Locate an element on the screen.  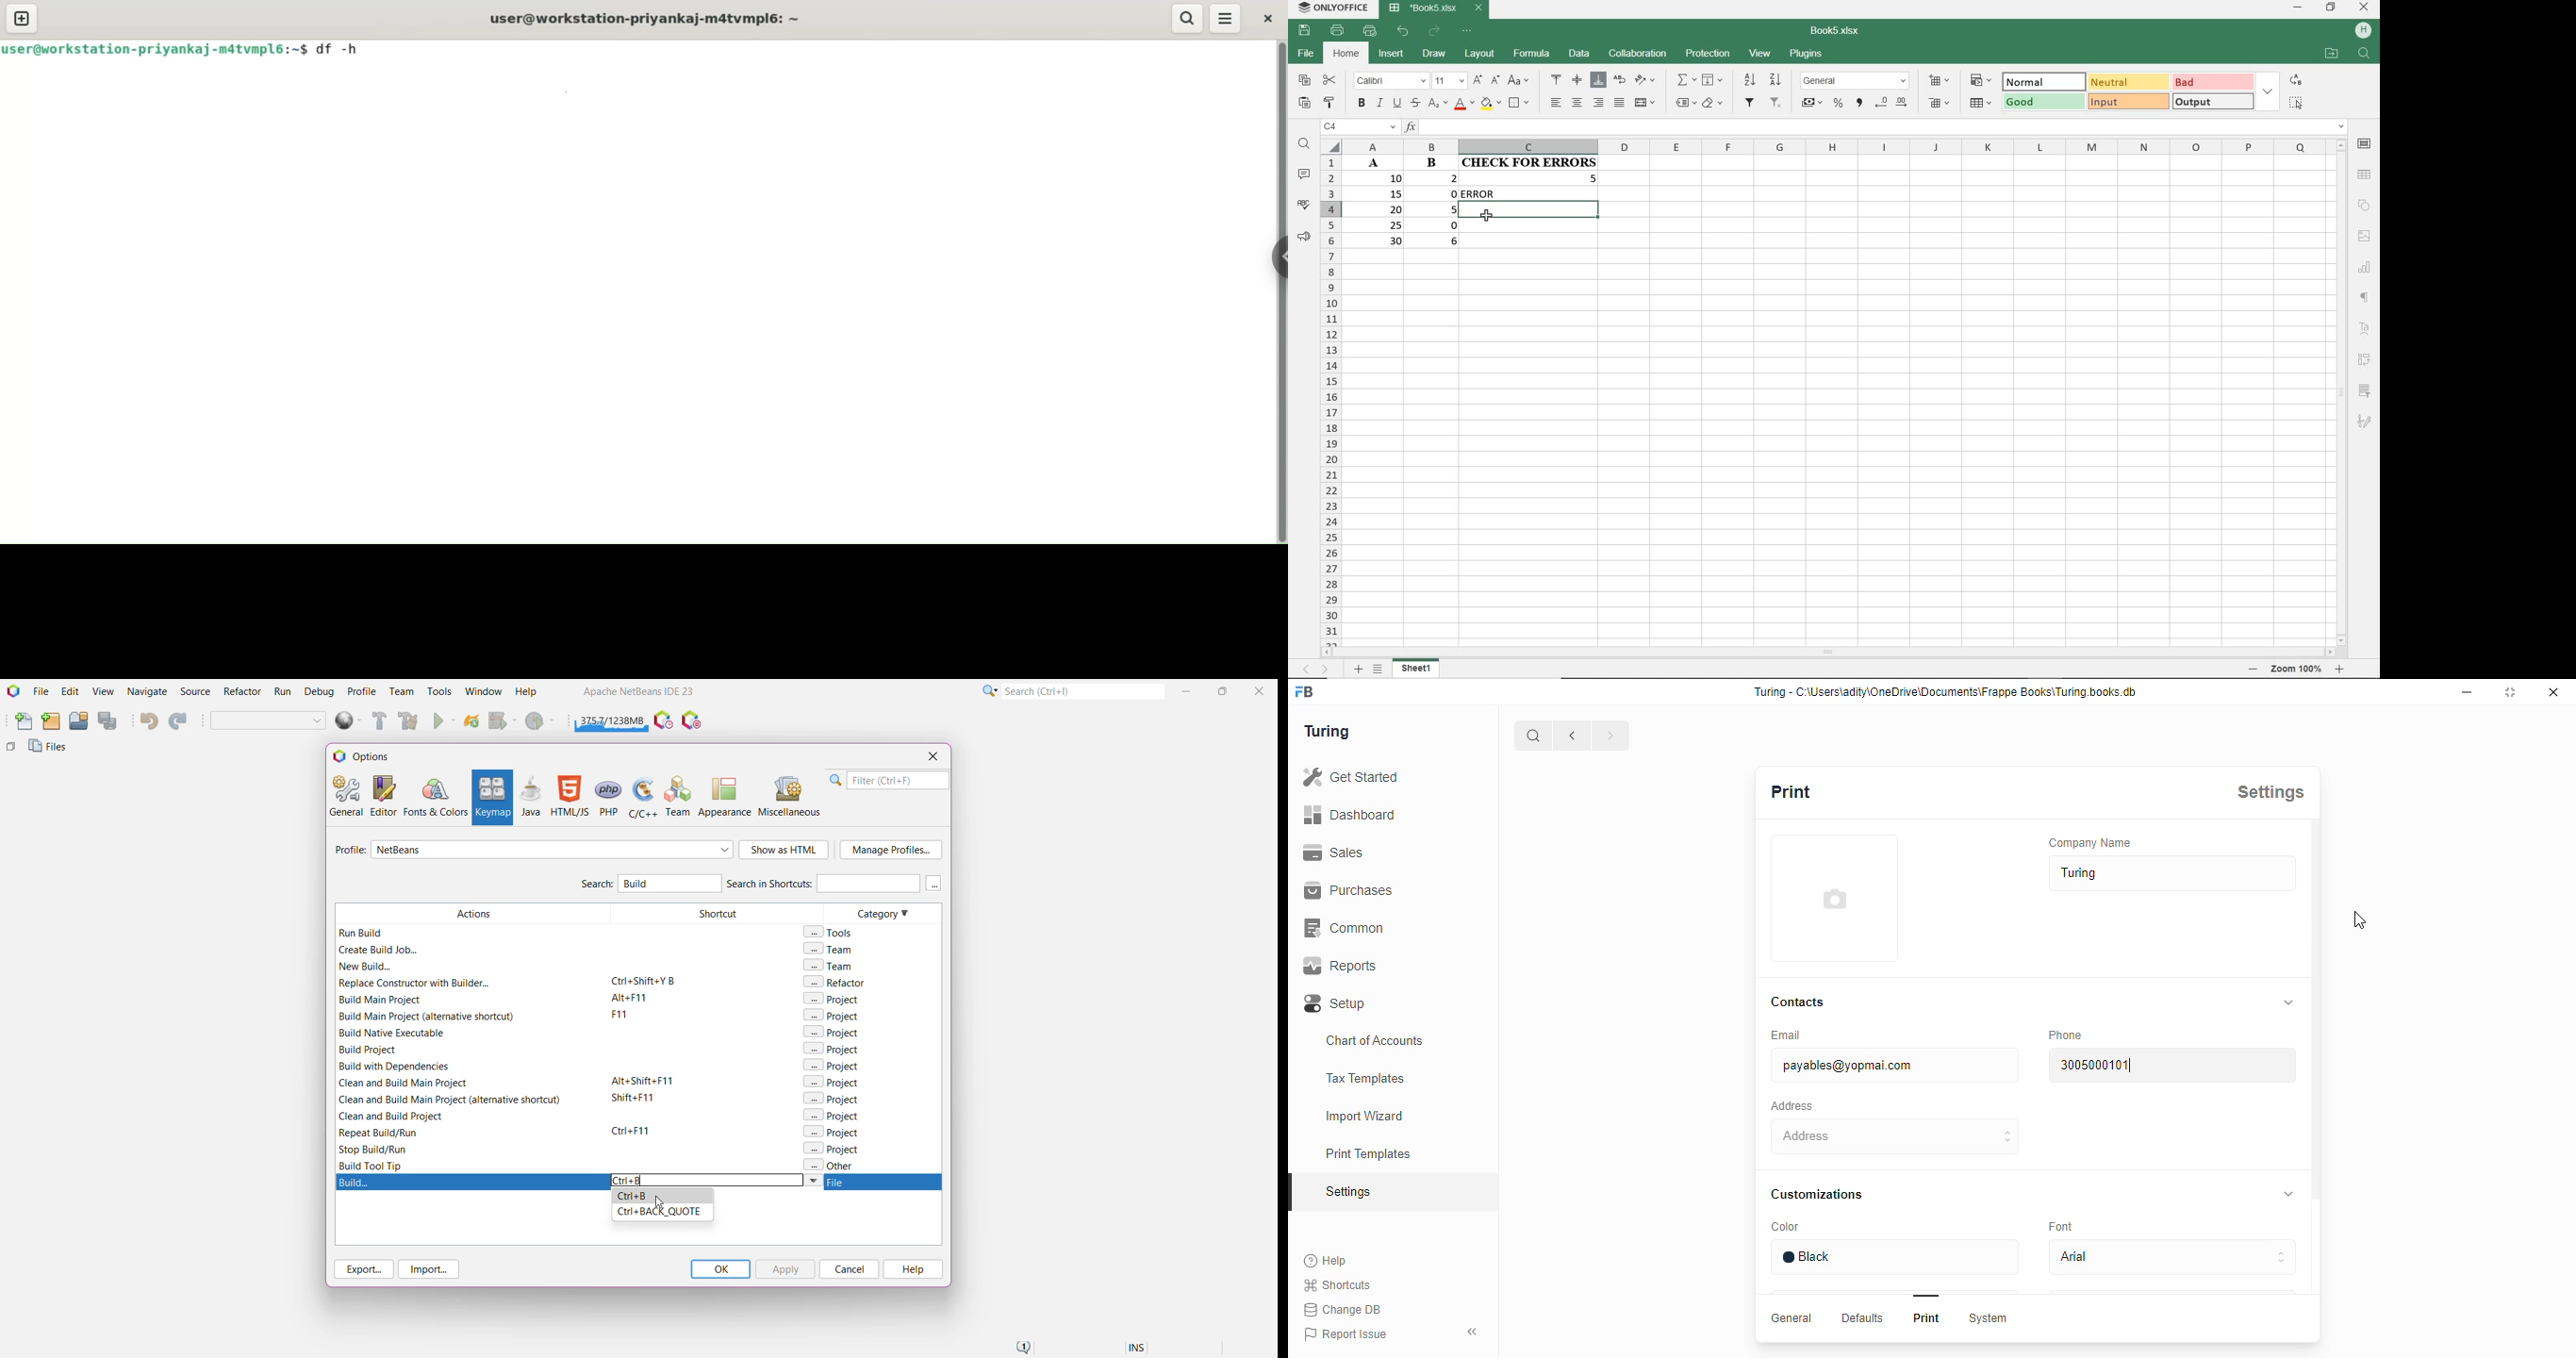
Address is located at coordinates (1795, 1105).